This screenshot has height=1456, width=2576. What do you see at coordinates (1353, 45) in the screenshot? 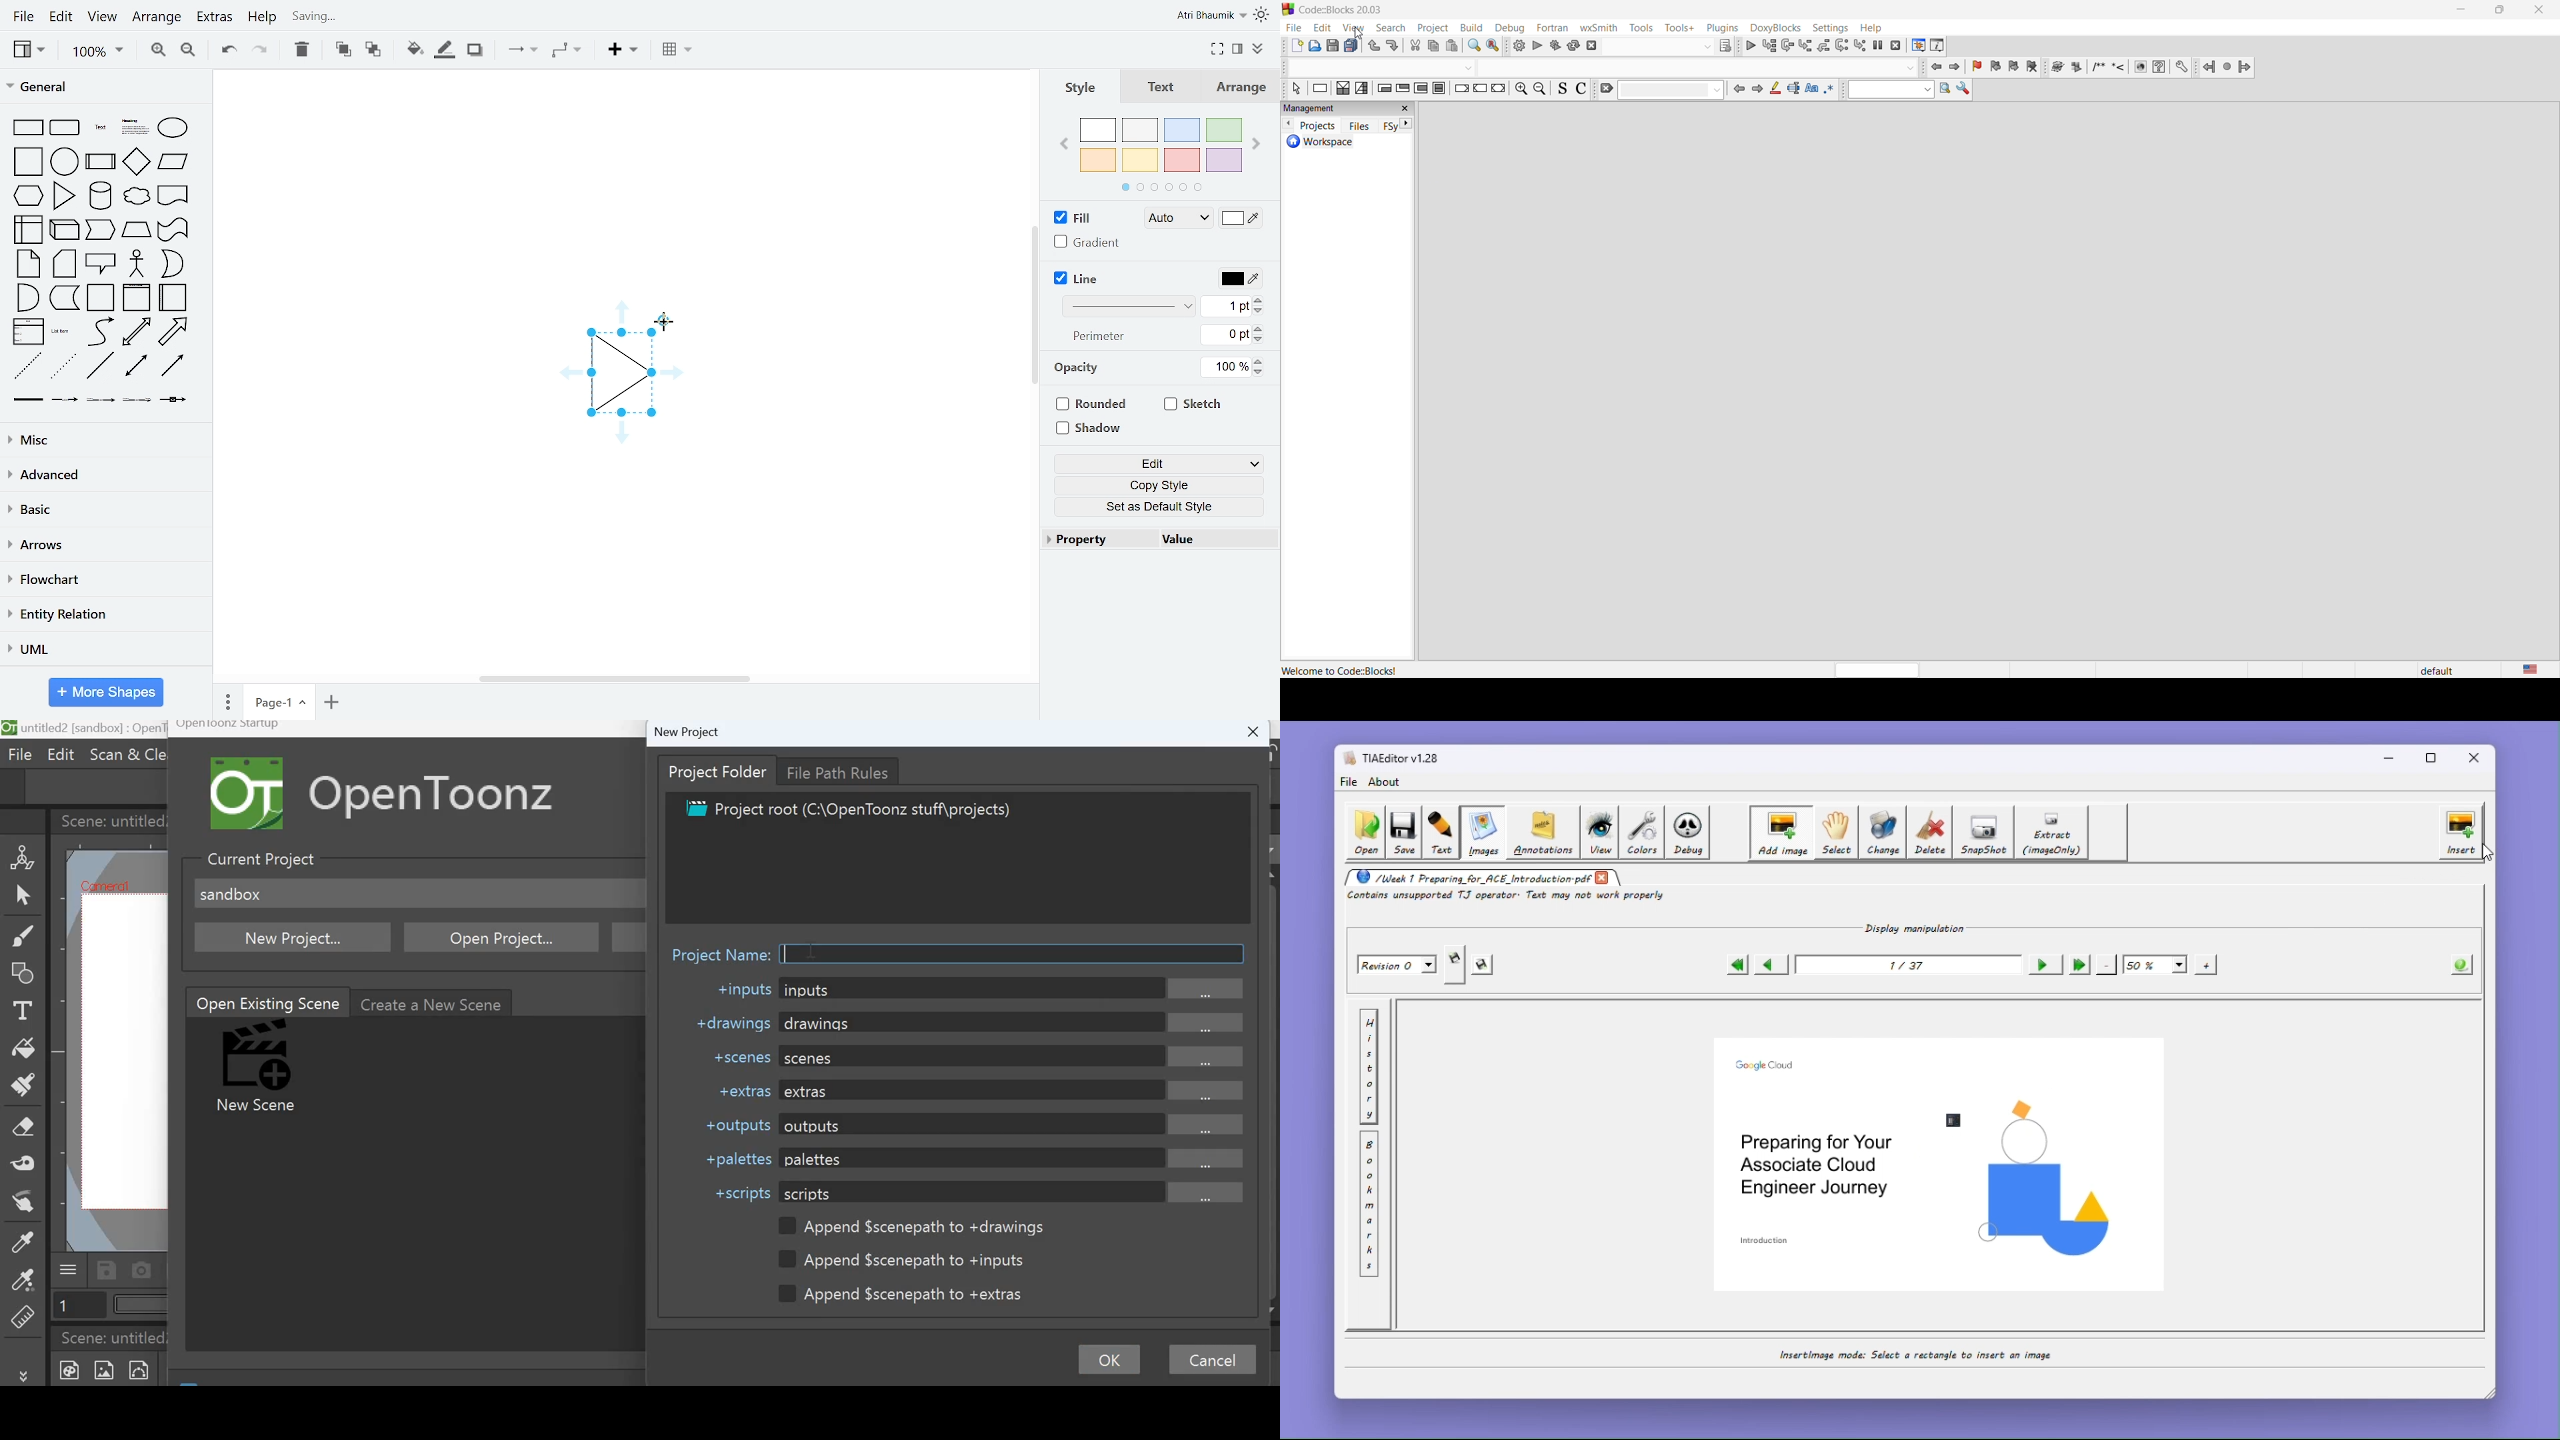
I see `save everything` at bounding box center [1353, 45].